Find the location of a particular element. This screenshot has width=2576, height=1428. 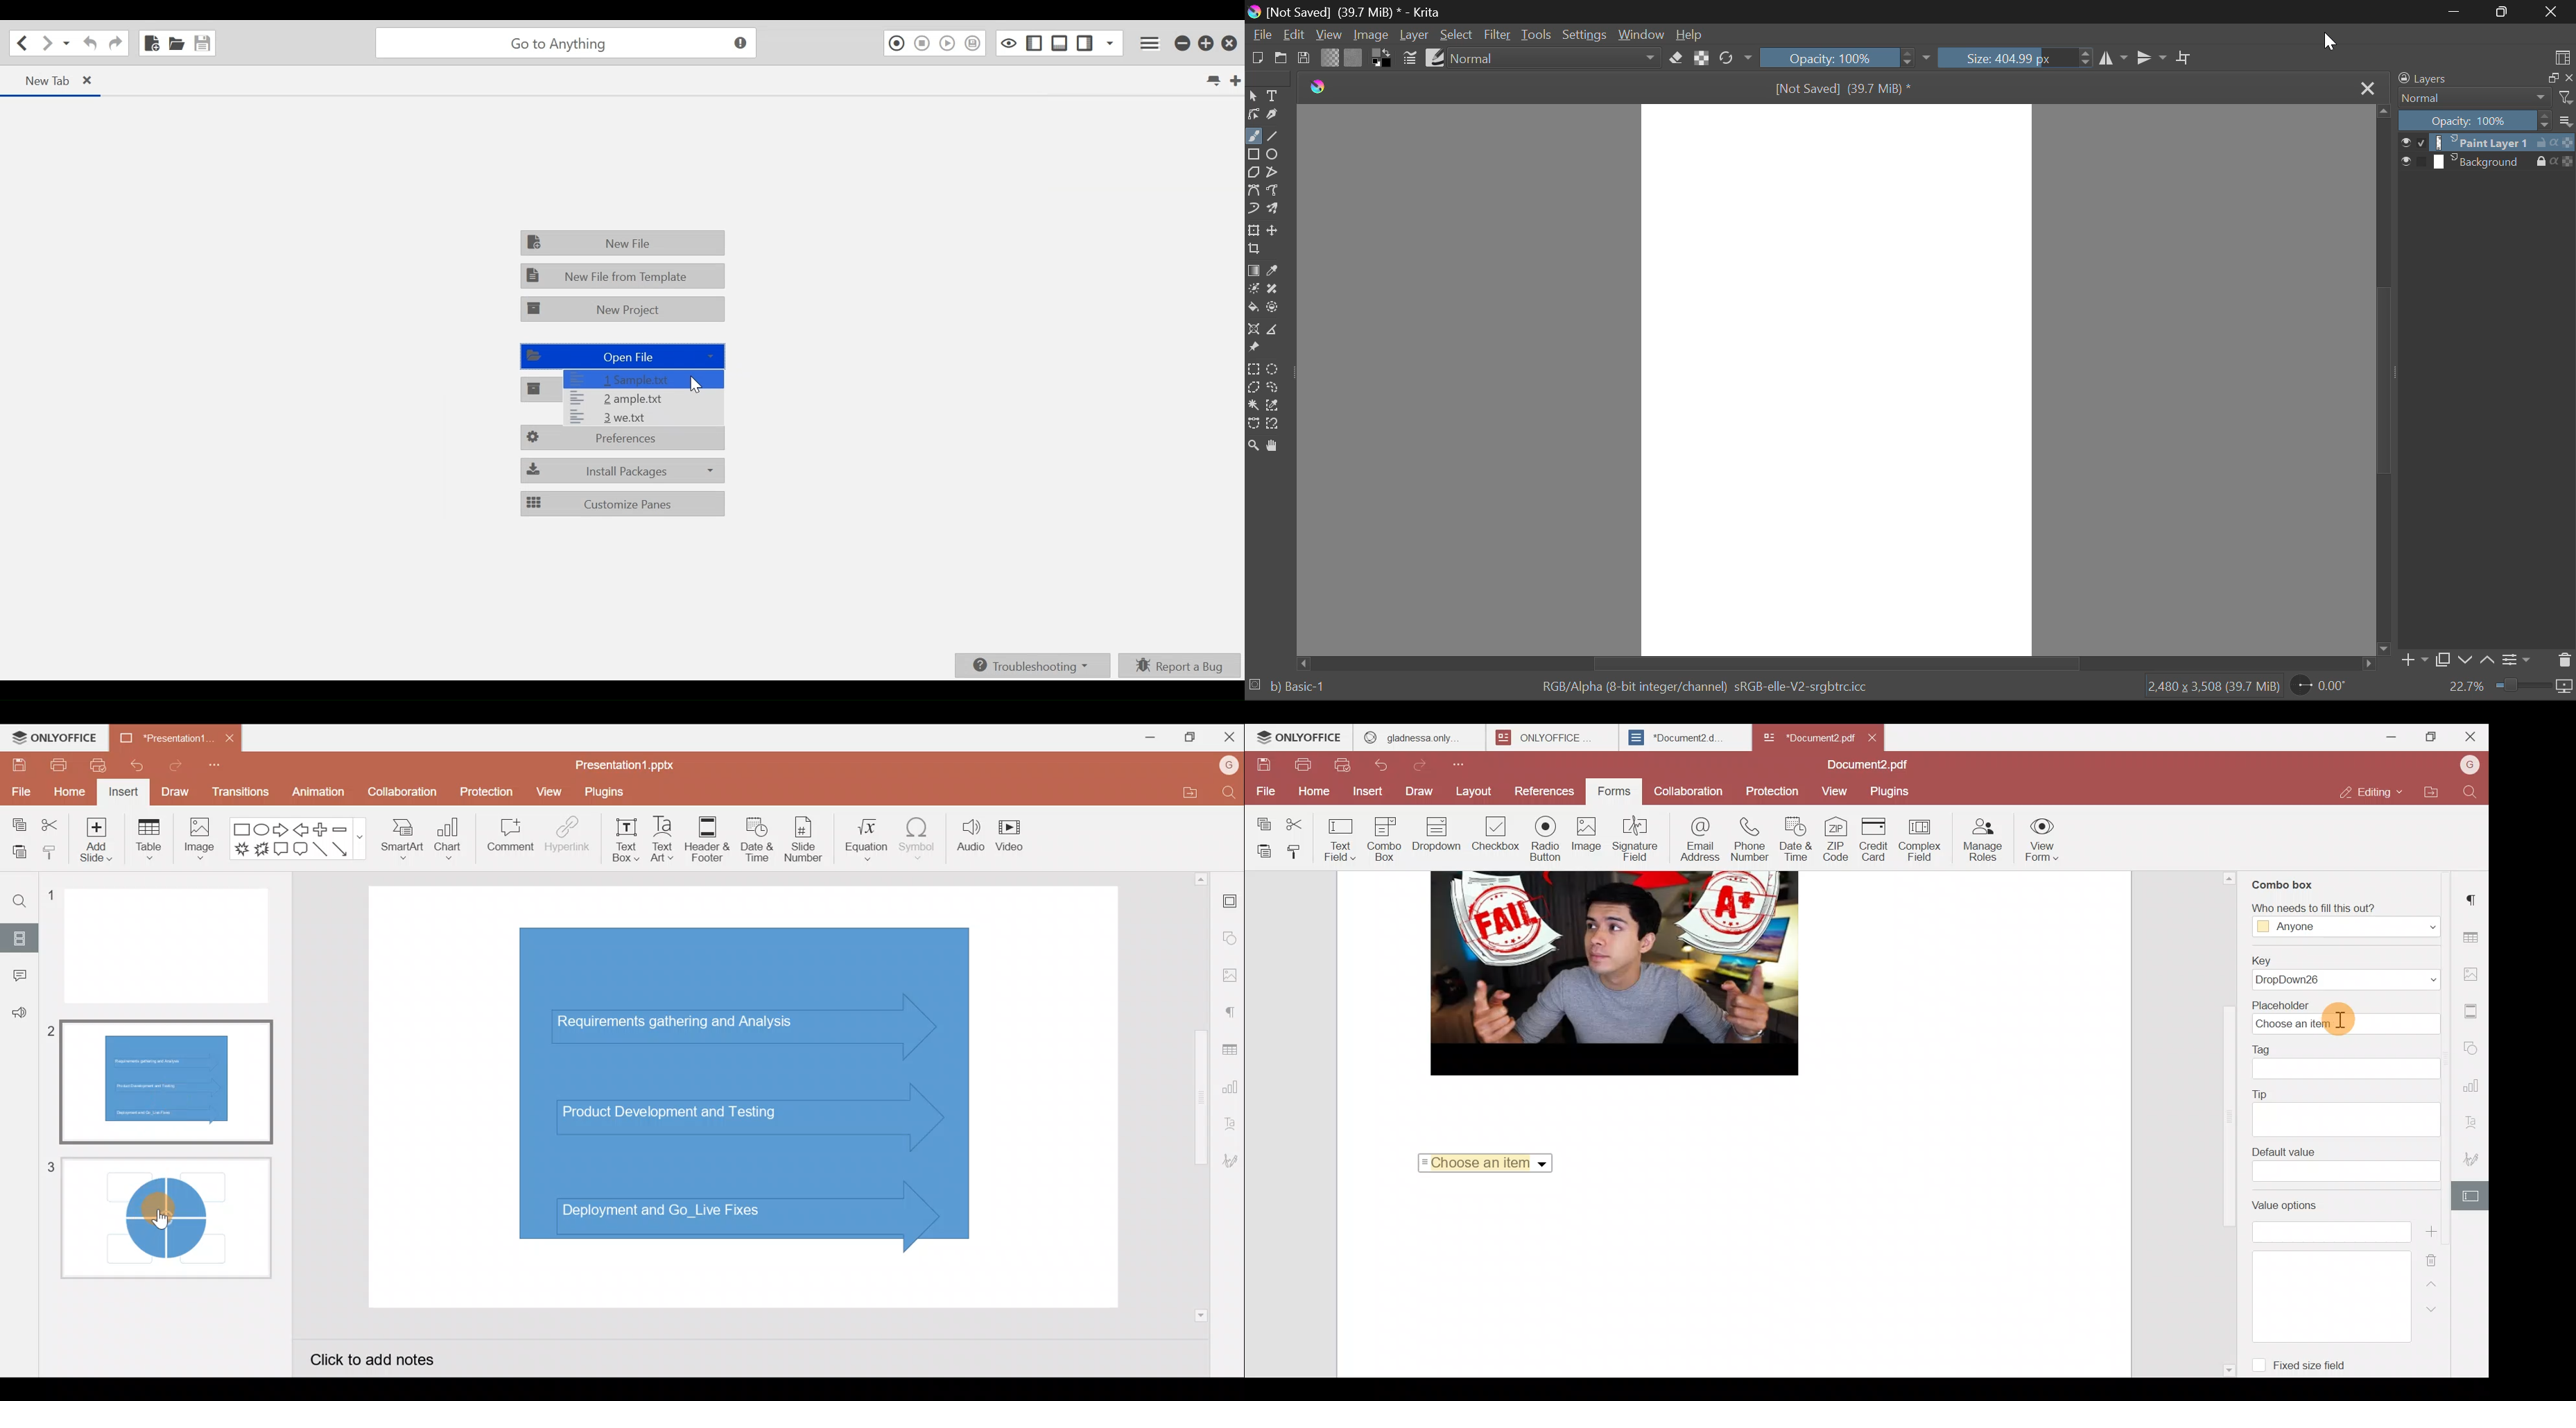

Ellipse is located at coordinates (261, 831).